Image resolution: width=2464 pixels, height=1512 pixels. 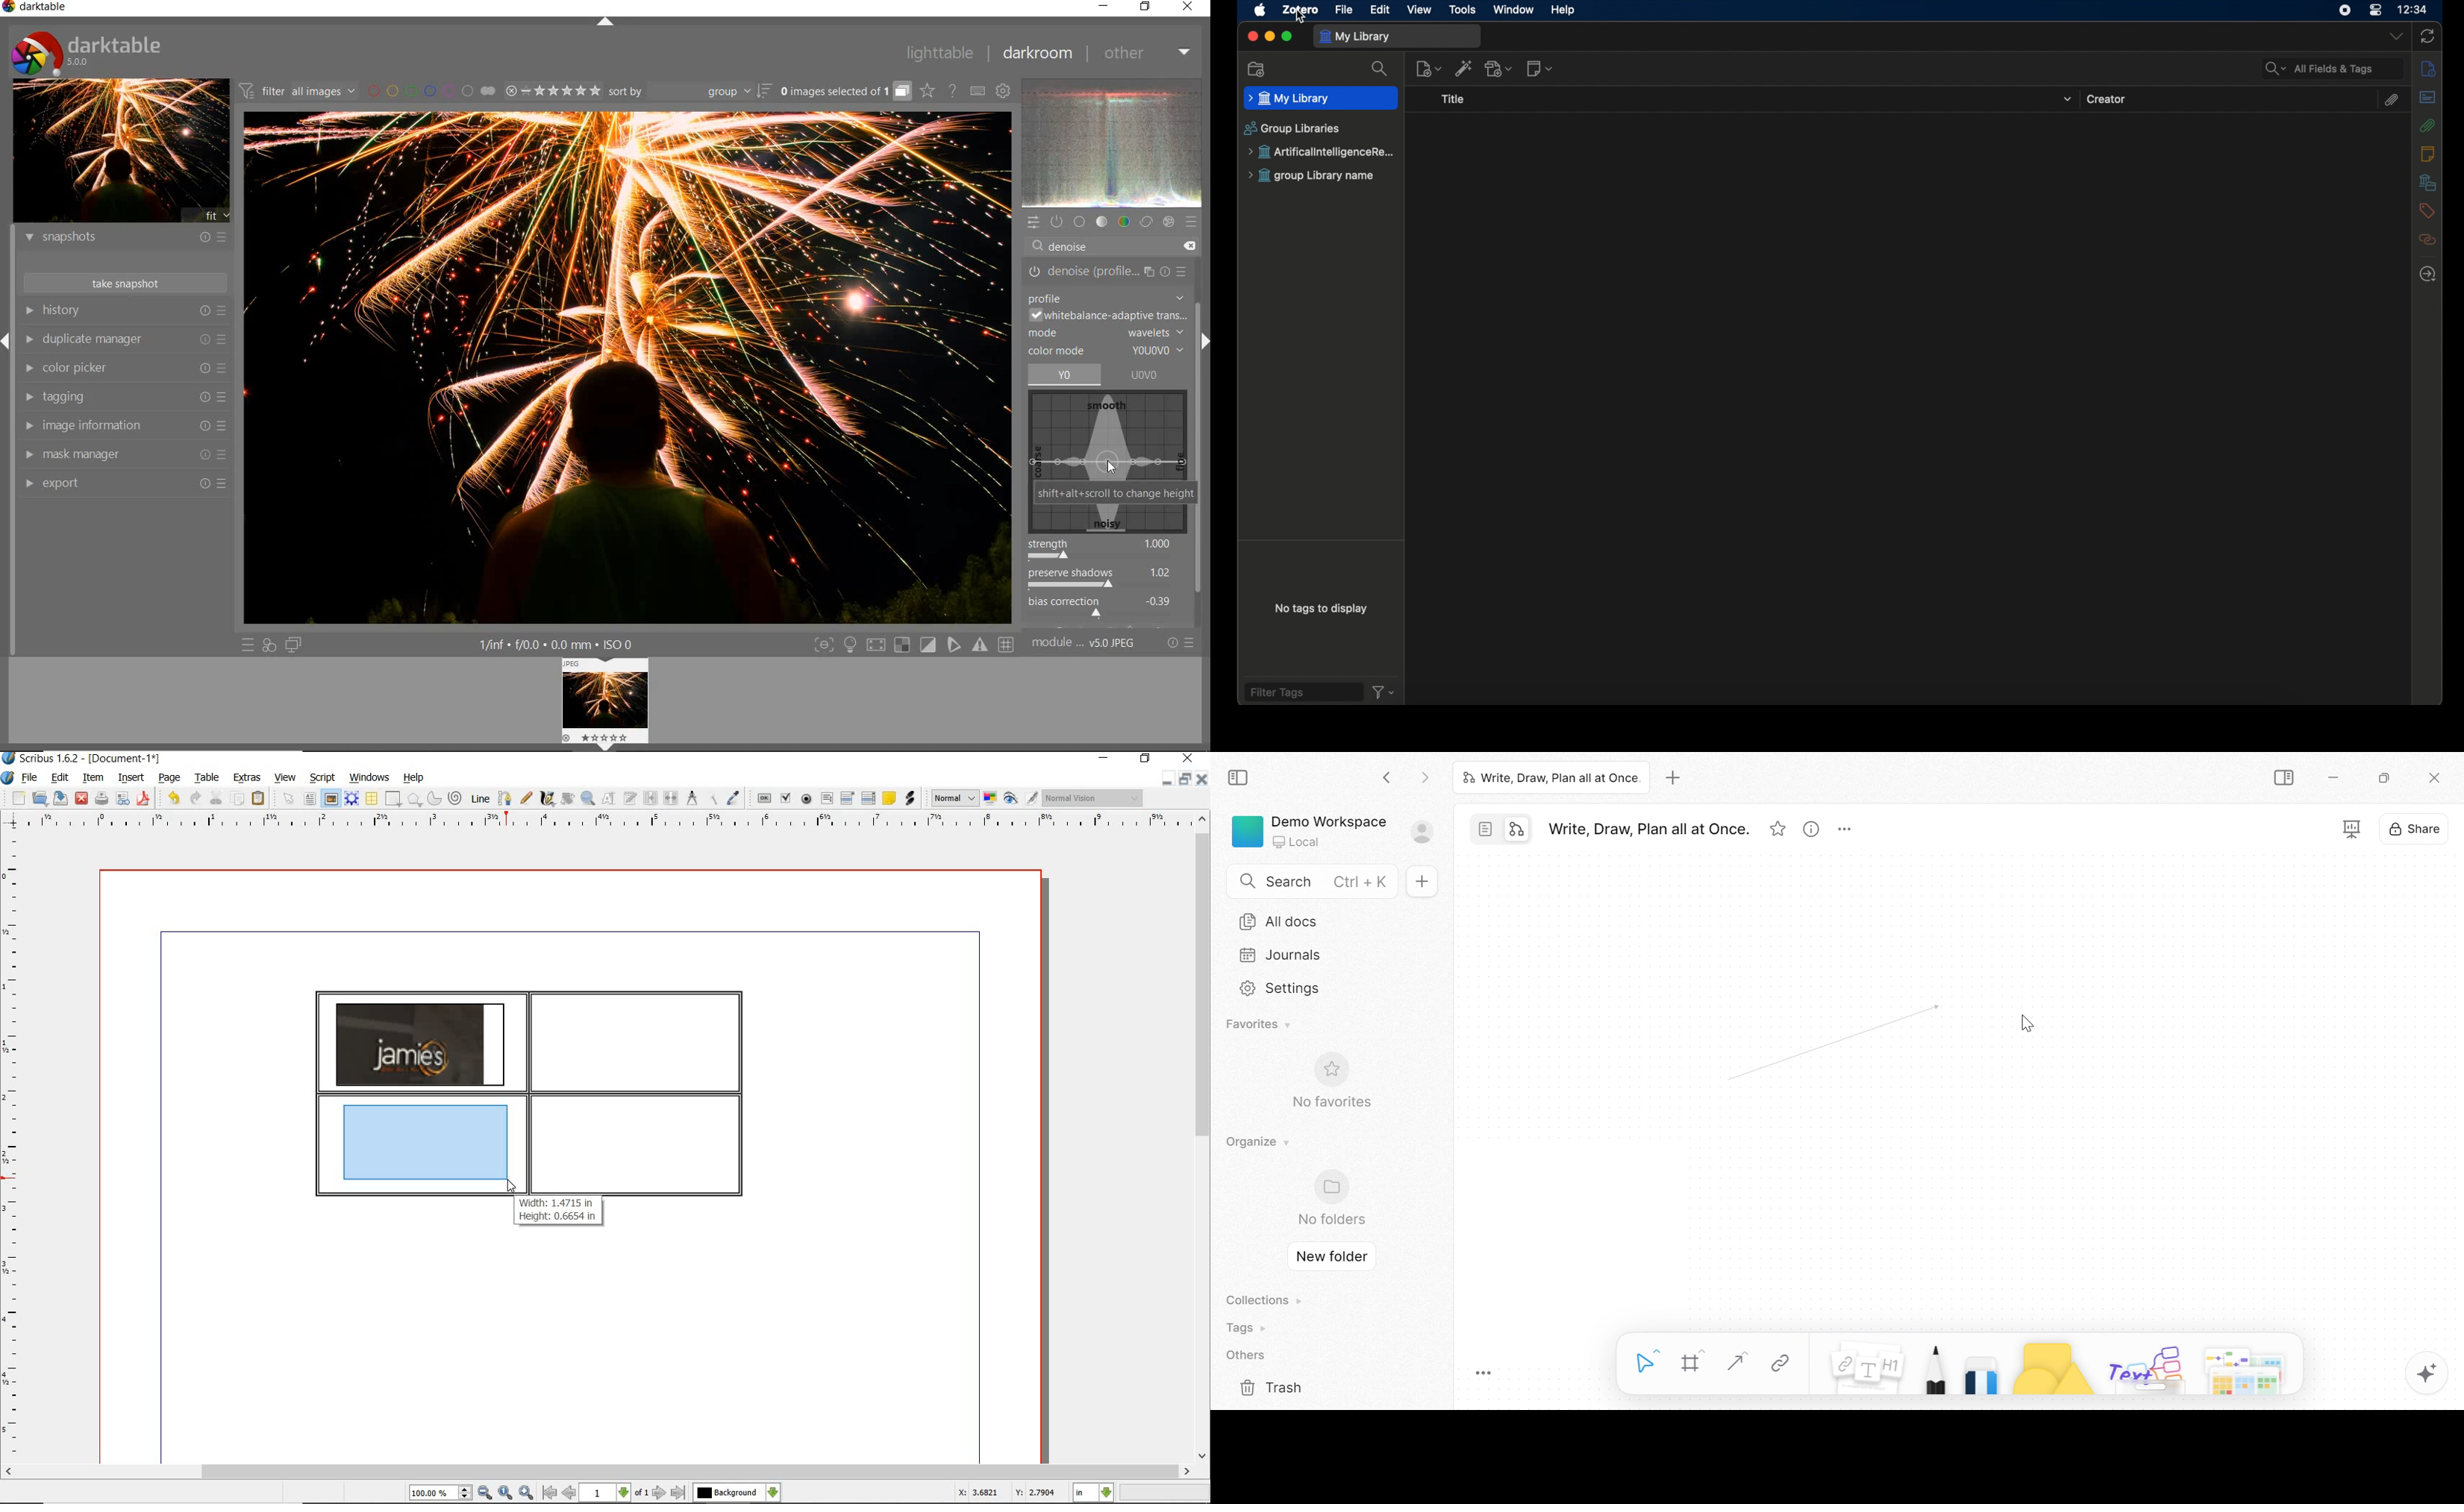 I want to click on Collections, so click(x=1261, y=1300).